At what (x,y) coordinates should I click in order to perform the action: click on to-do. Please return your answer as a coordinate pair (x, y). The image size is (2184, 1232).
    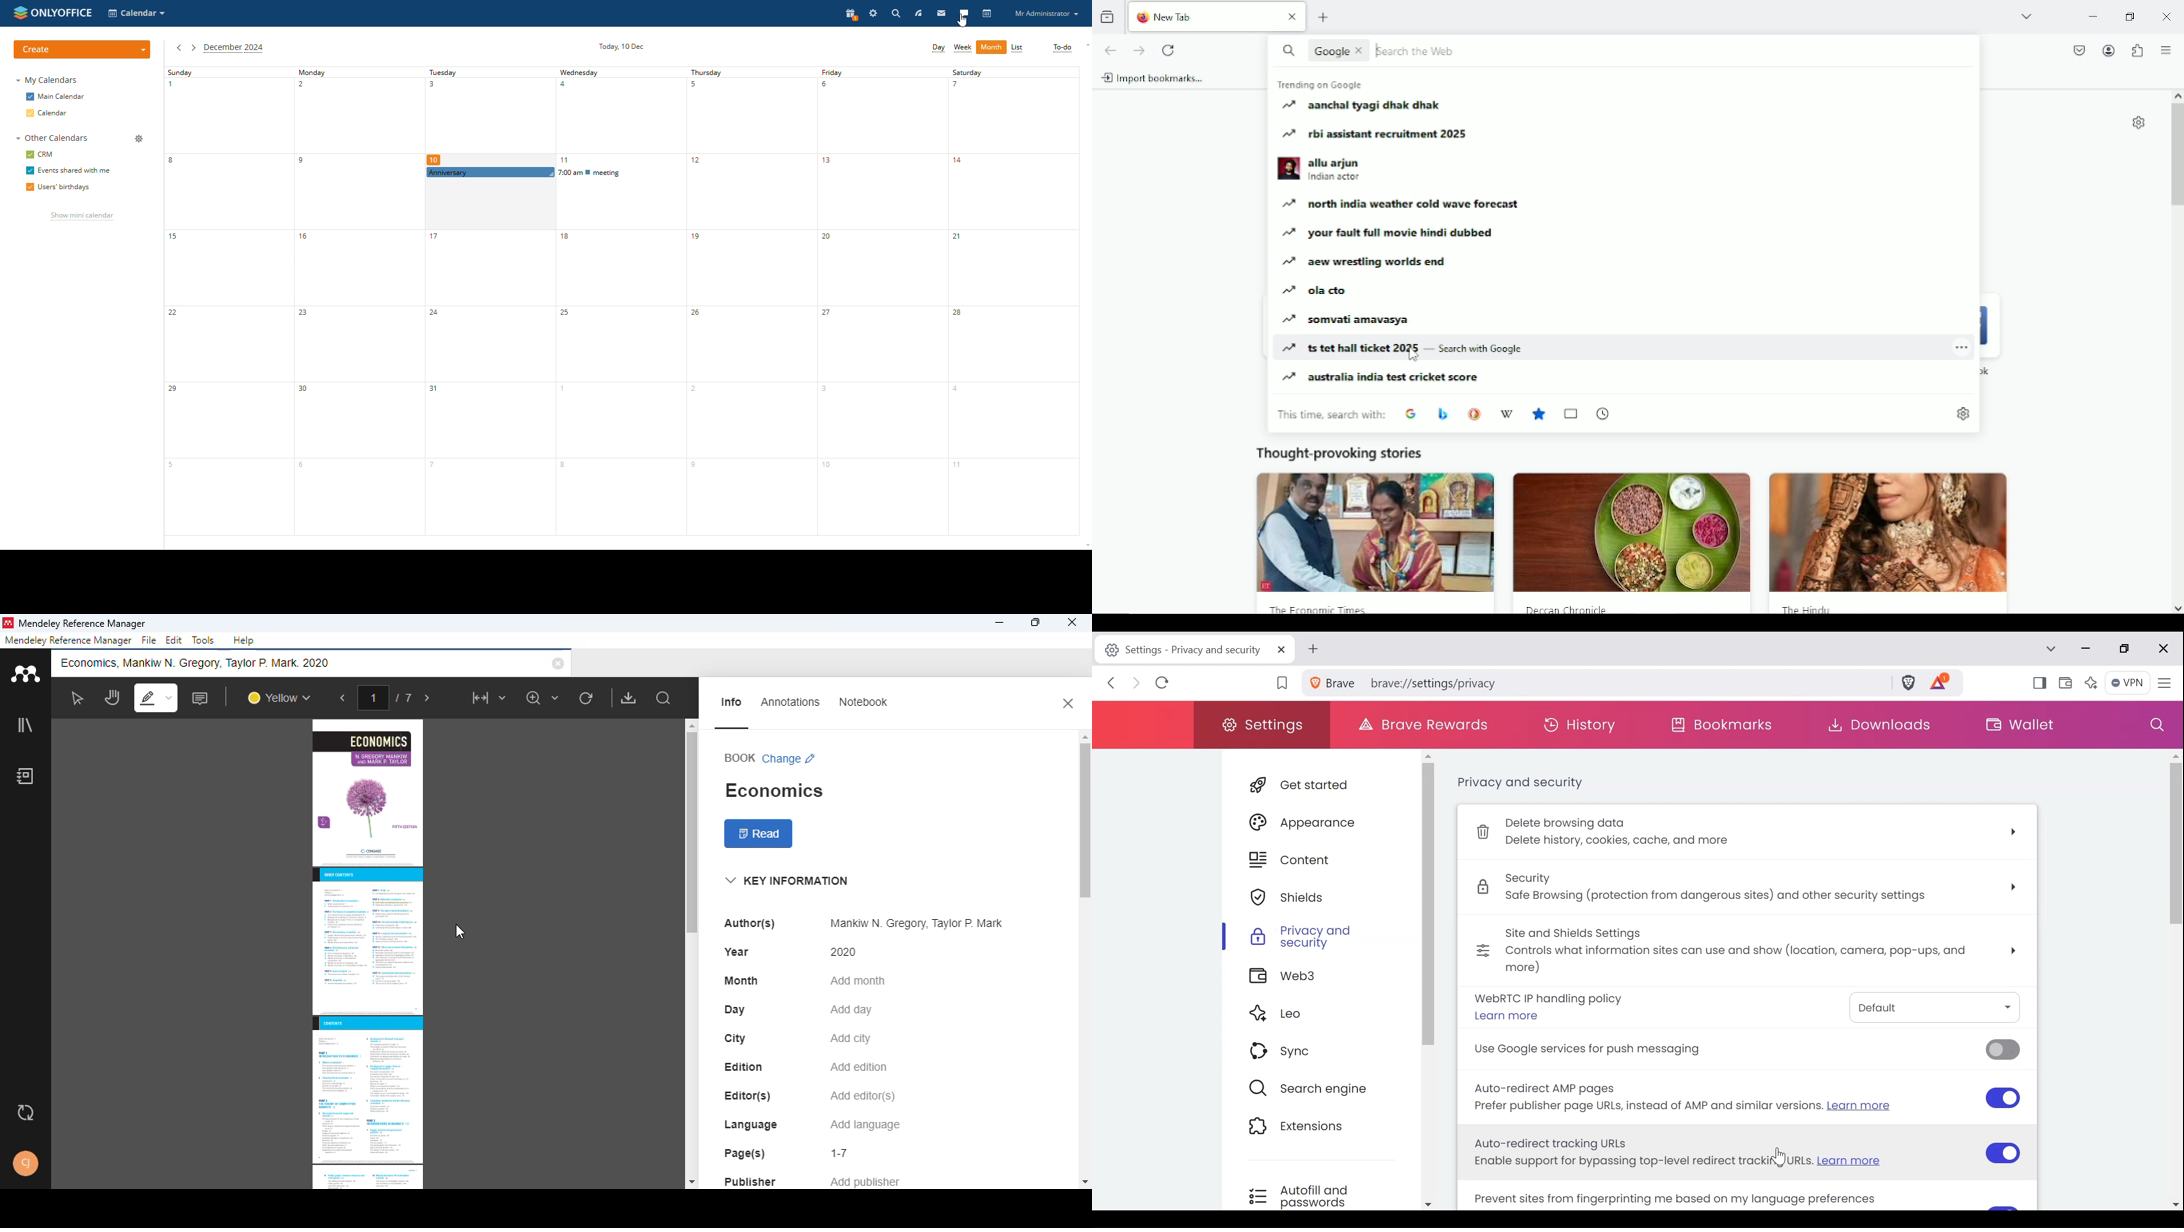
    Looking at the image, I should click on (1064, 48).